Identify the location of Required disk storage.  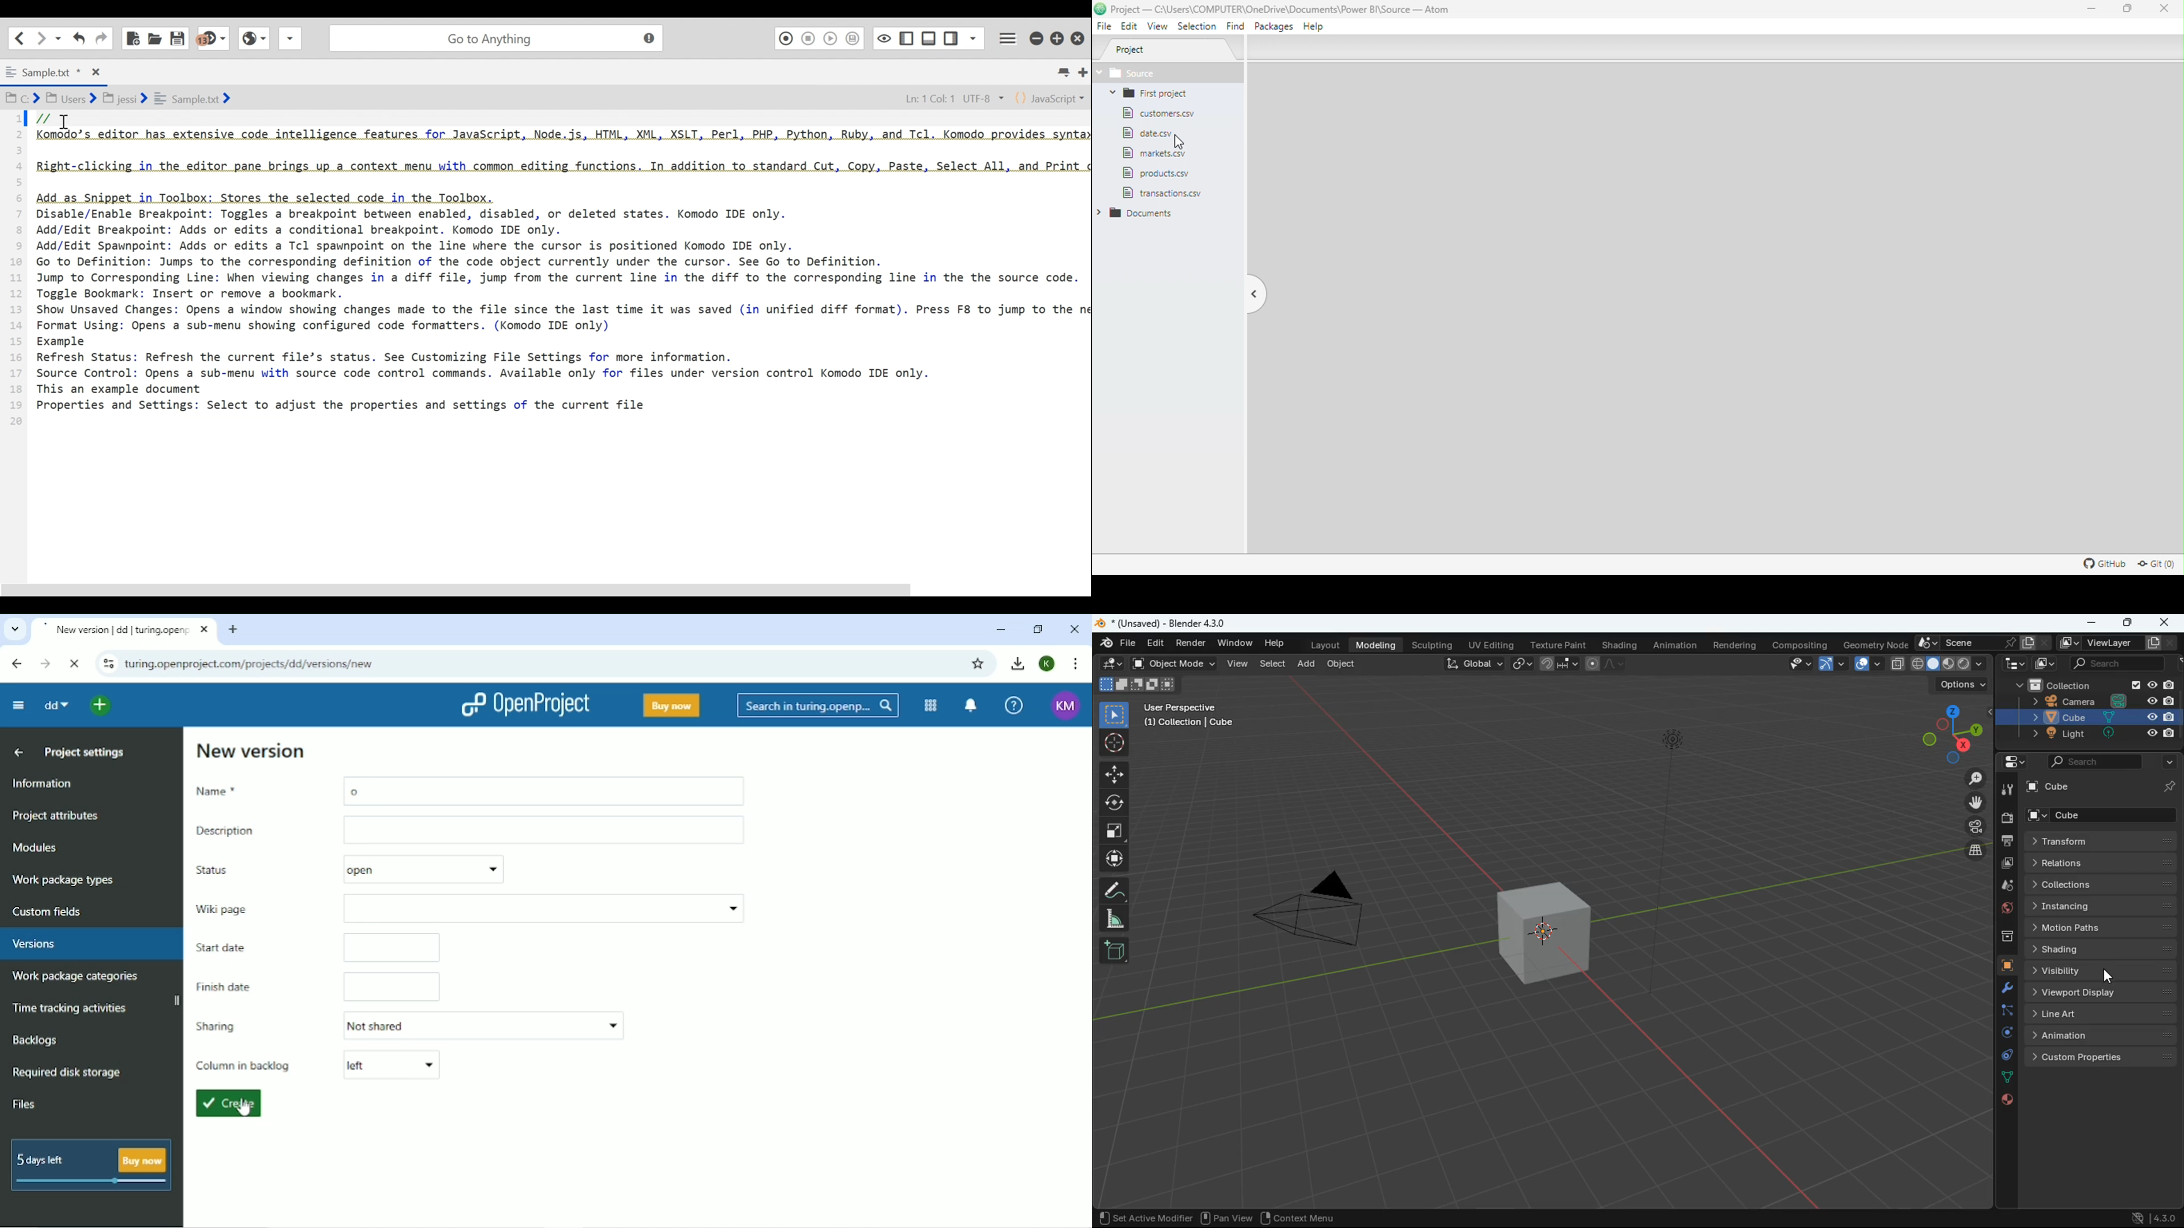
(67, 1073).